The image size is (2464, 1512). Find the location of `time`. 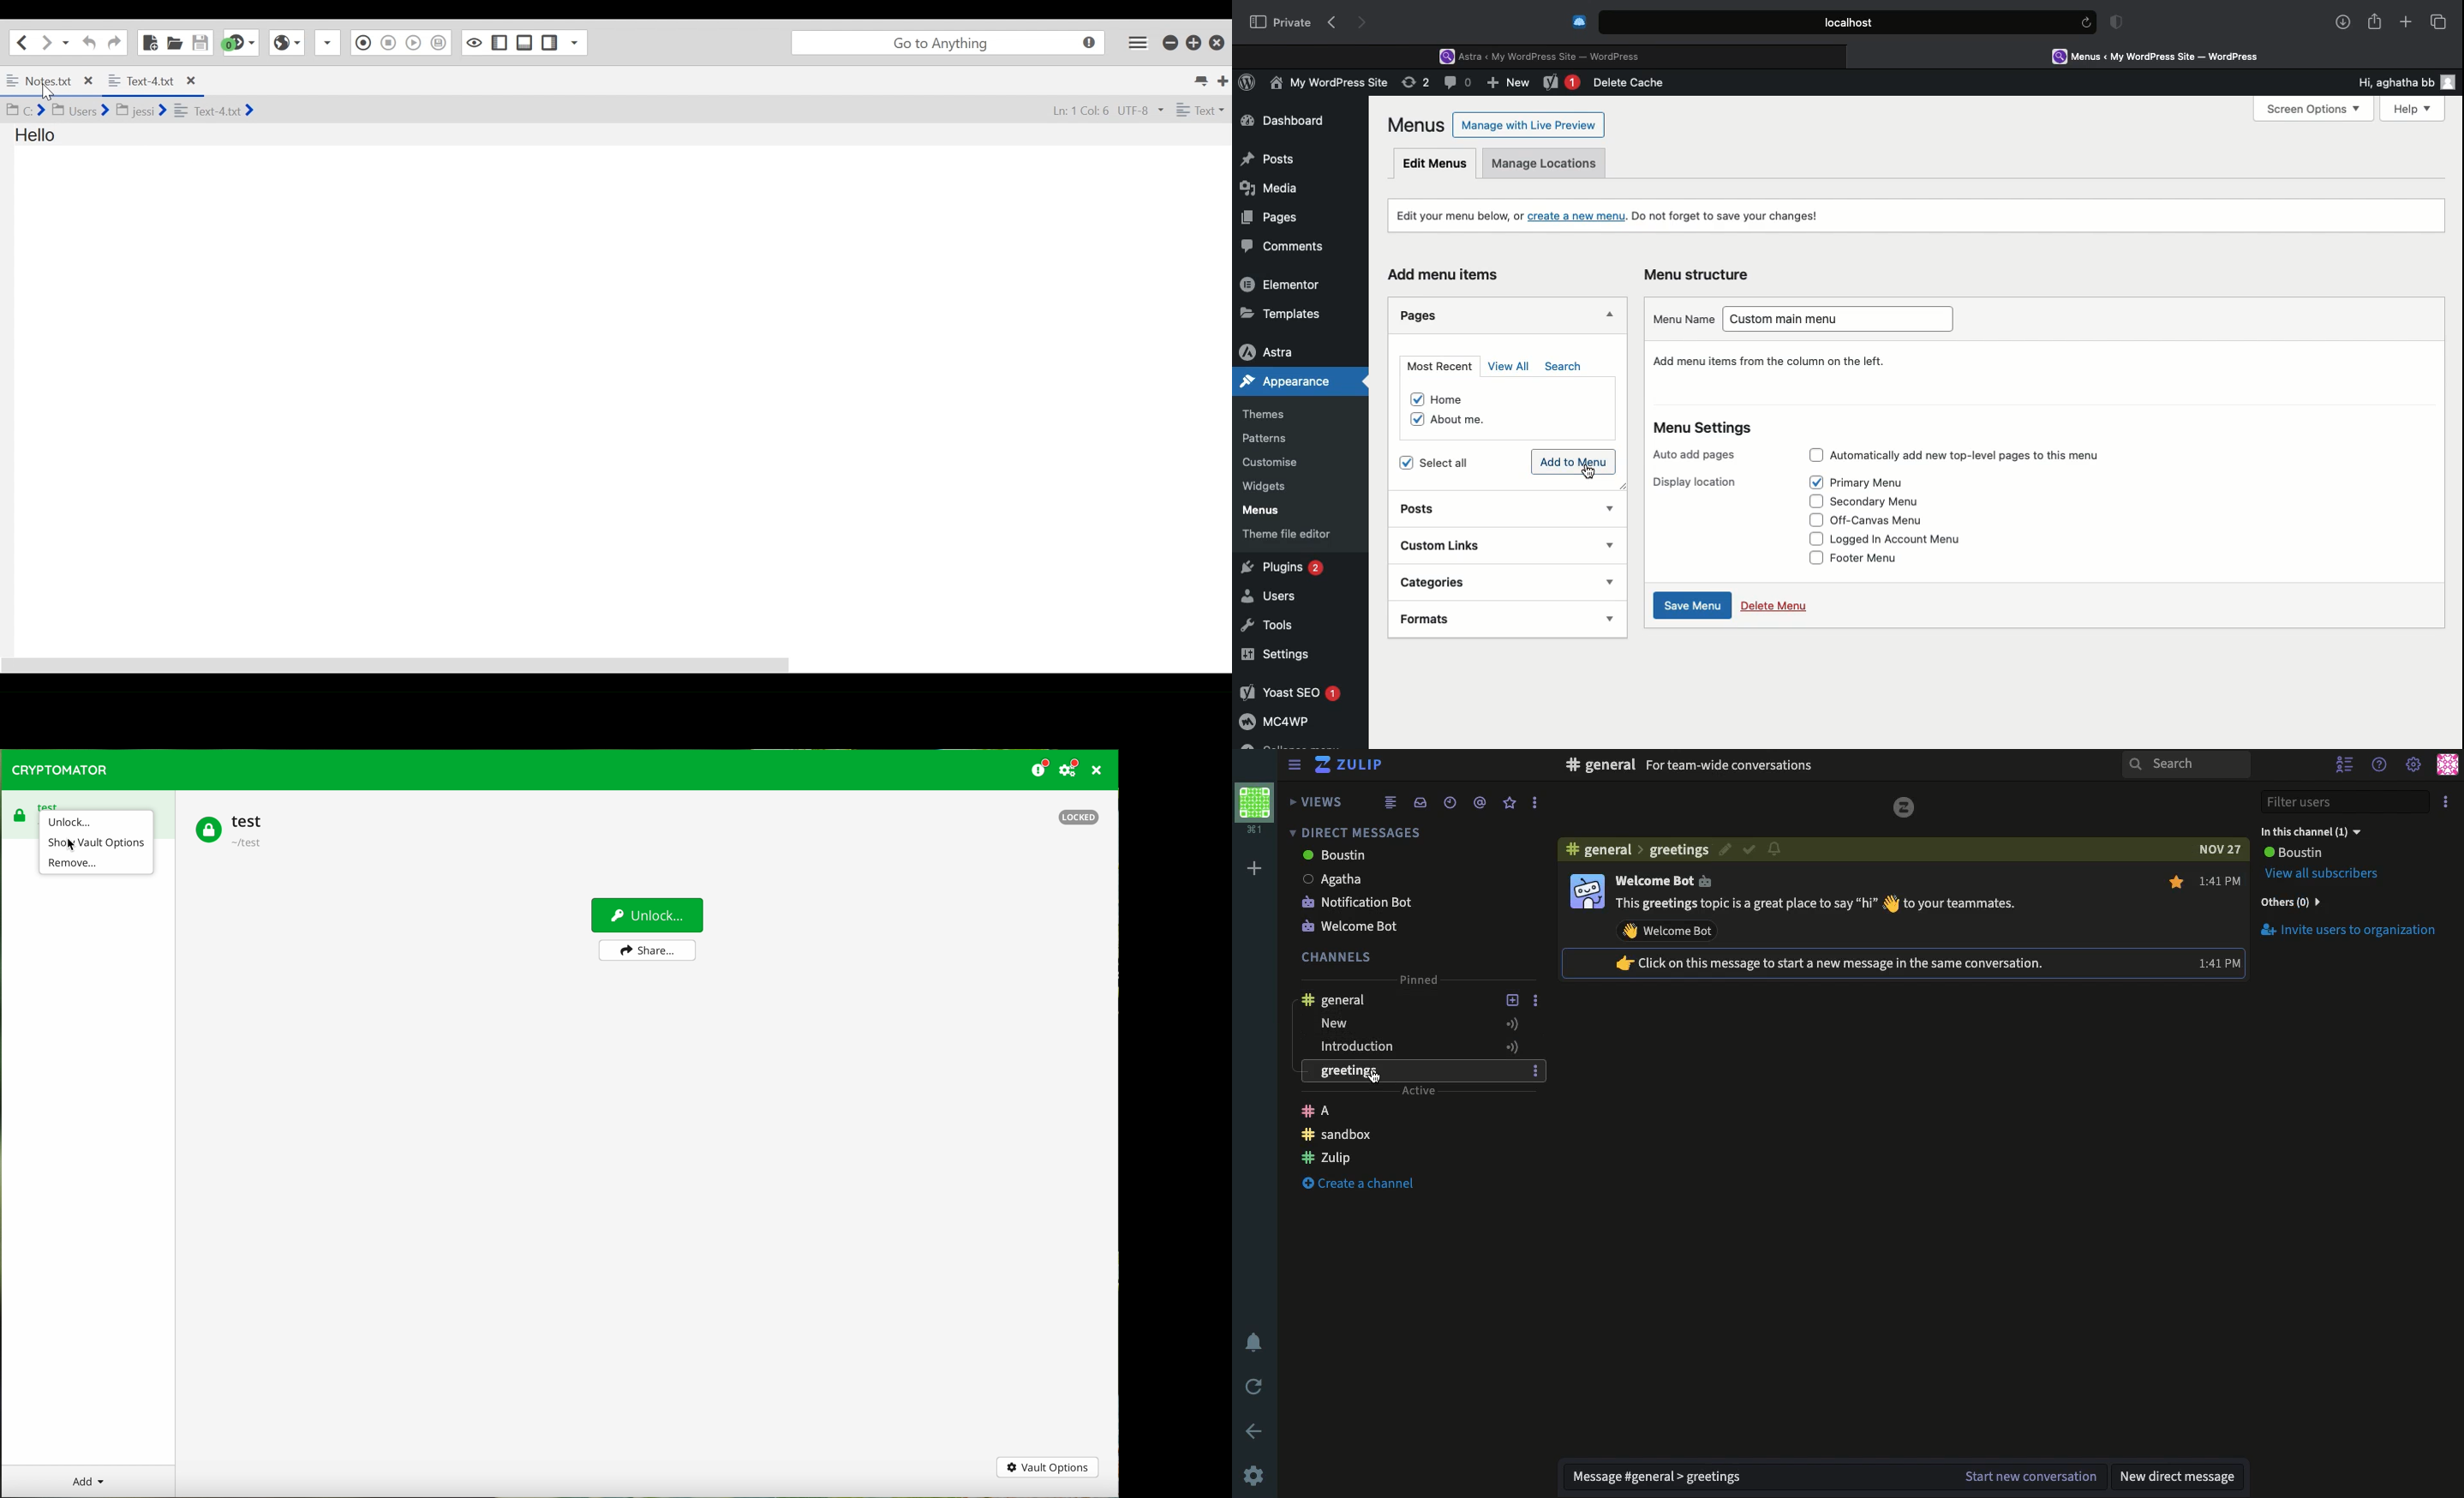

time is located at coordinates (2220, 881).